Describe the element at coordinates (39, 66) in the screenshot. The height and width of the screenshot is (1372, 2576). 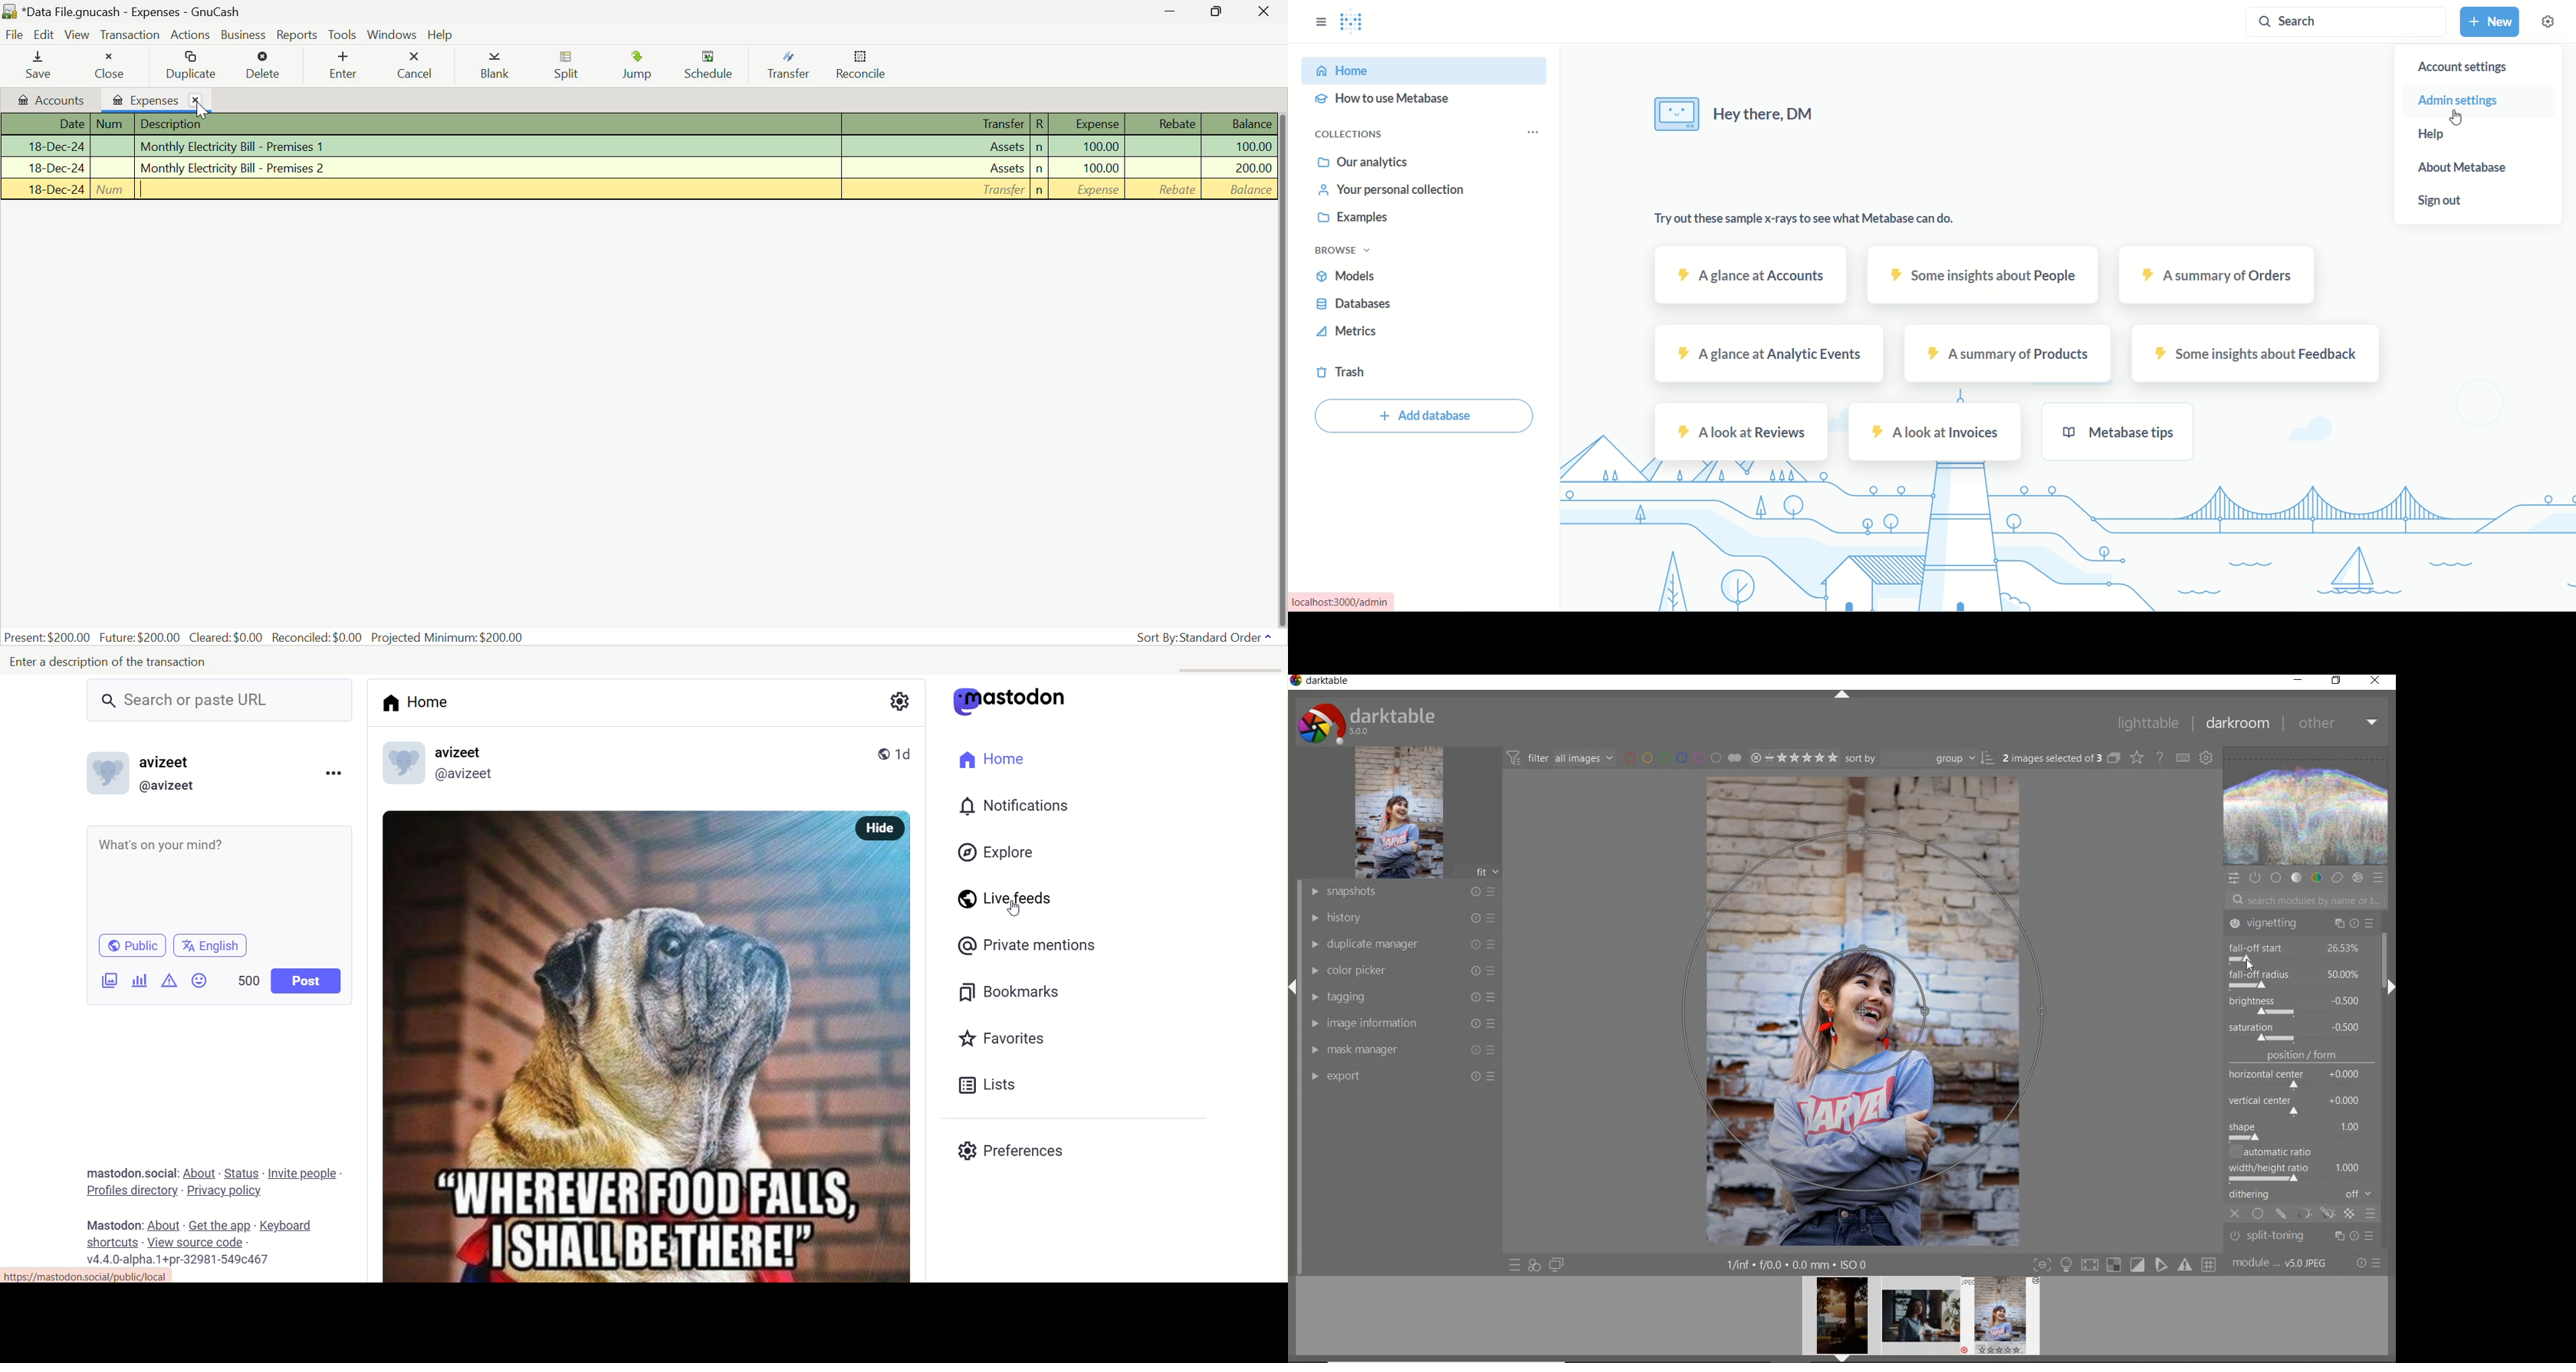
I see `Save` at that location.